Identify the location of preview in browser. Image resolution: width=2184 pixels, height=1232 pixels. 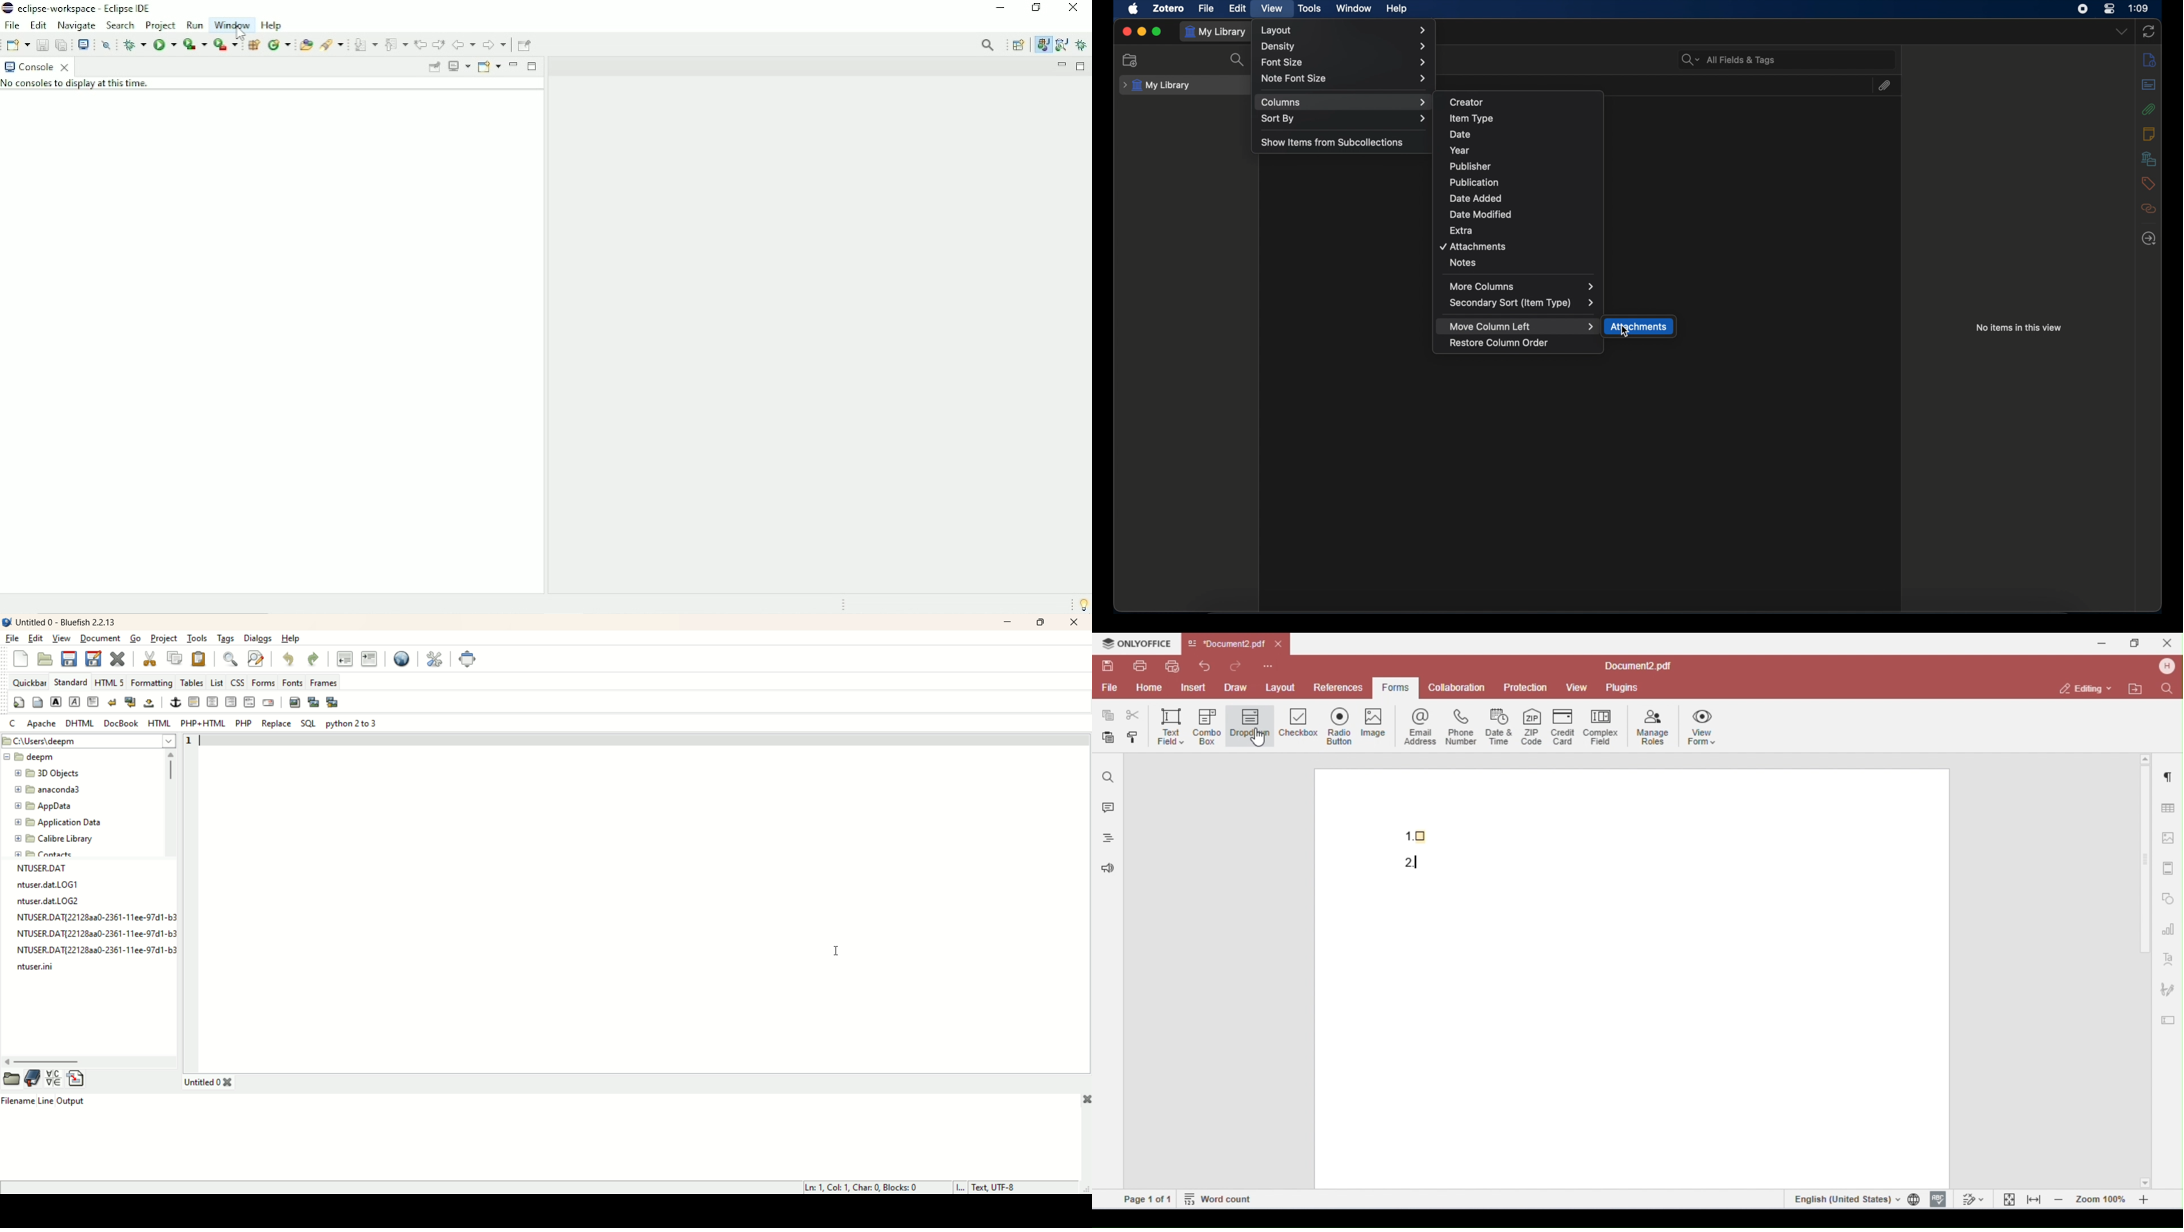
(400, 658).